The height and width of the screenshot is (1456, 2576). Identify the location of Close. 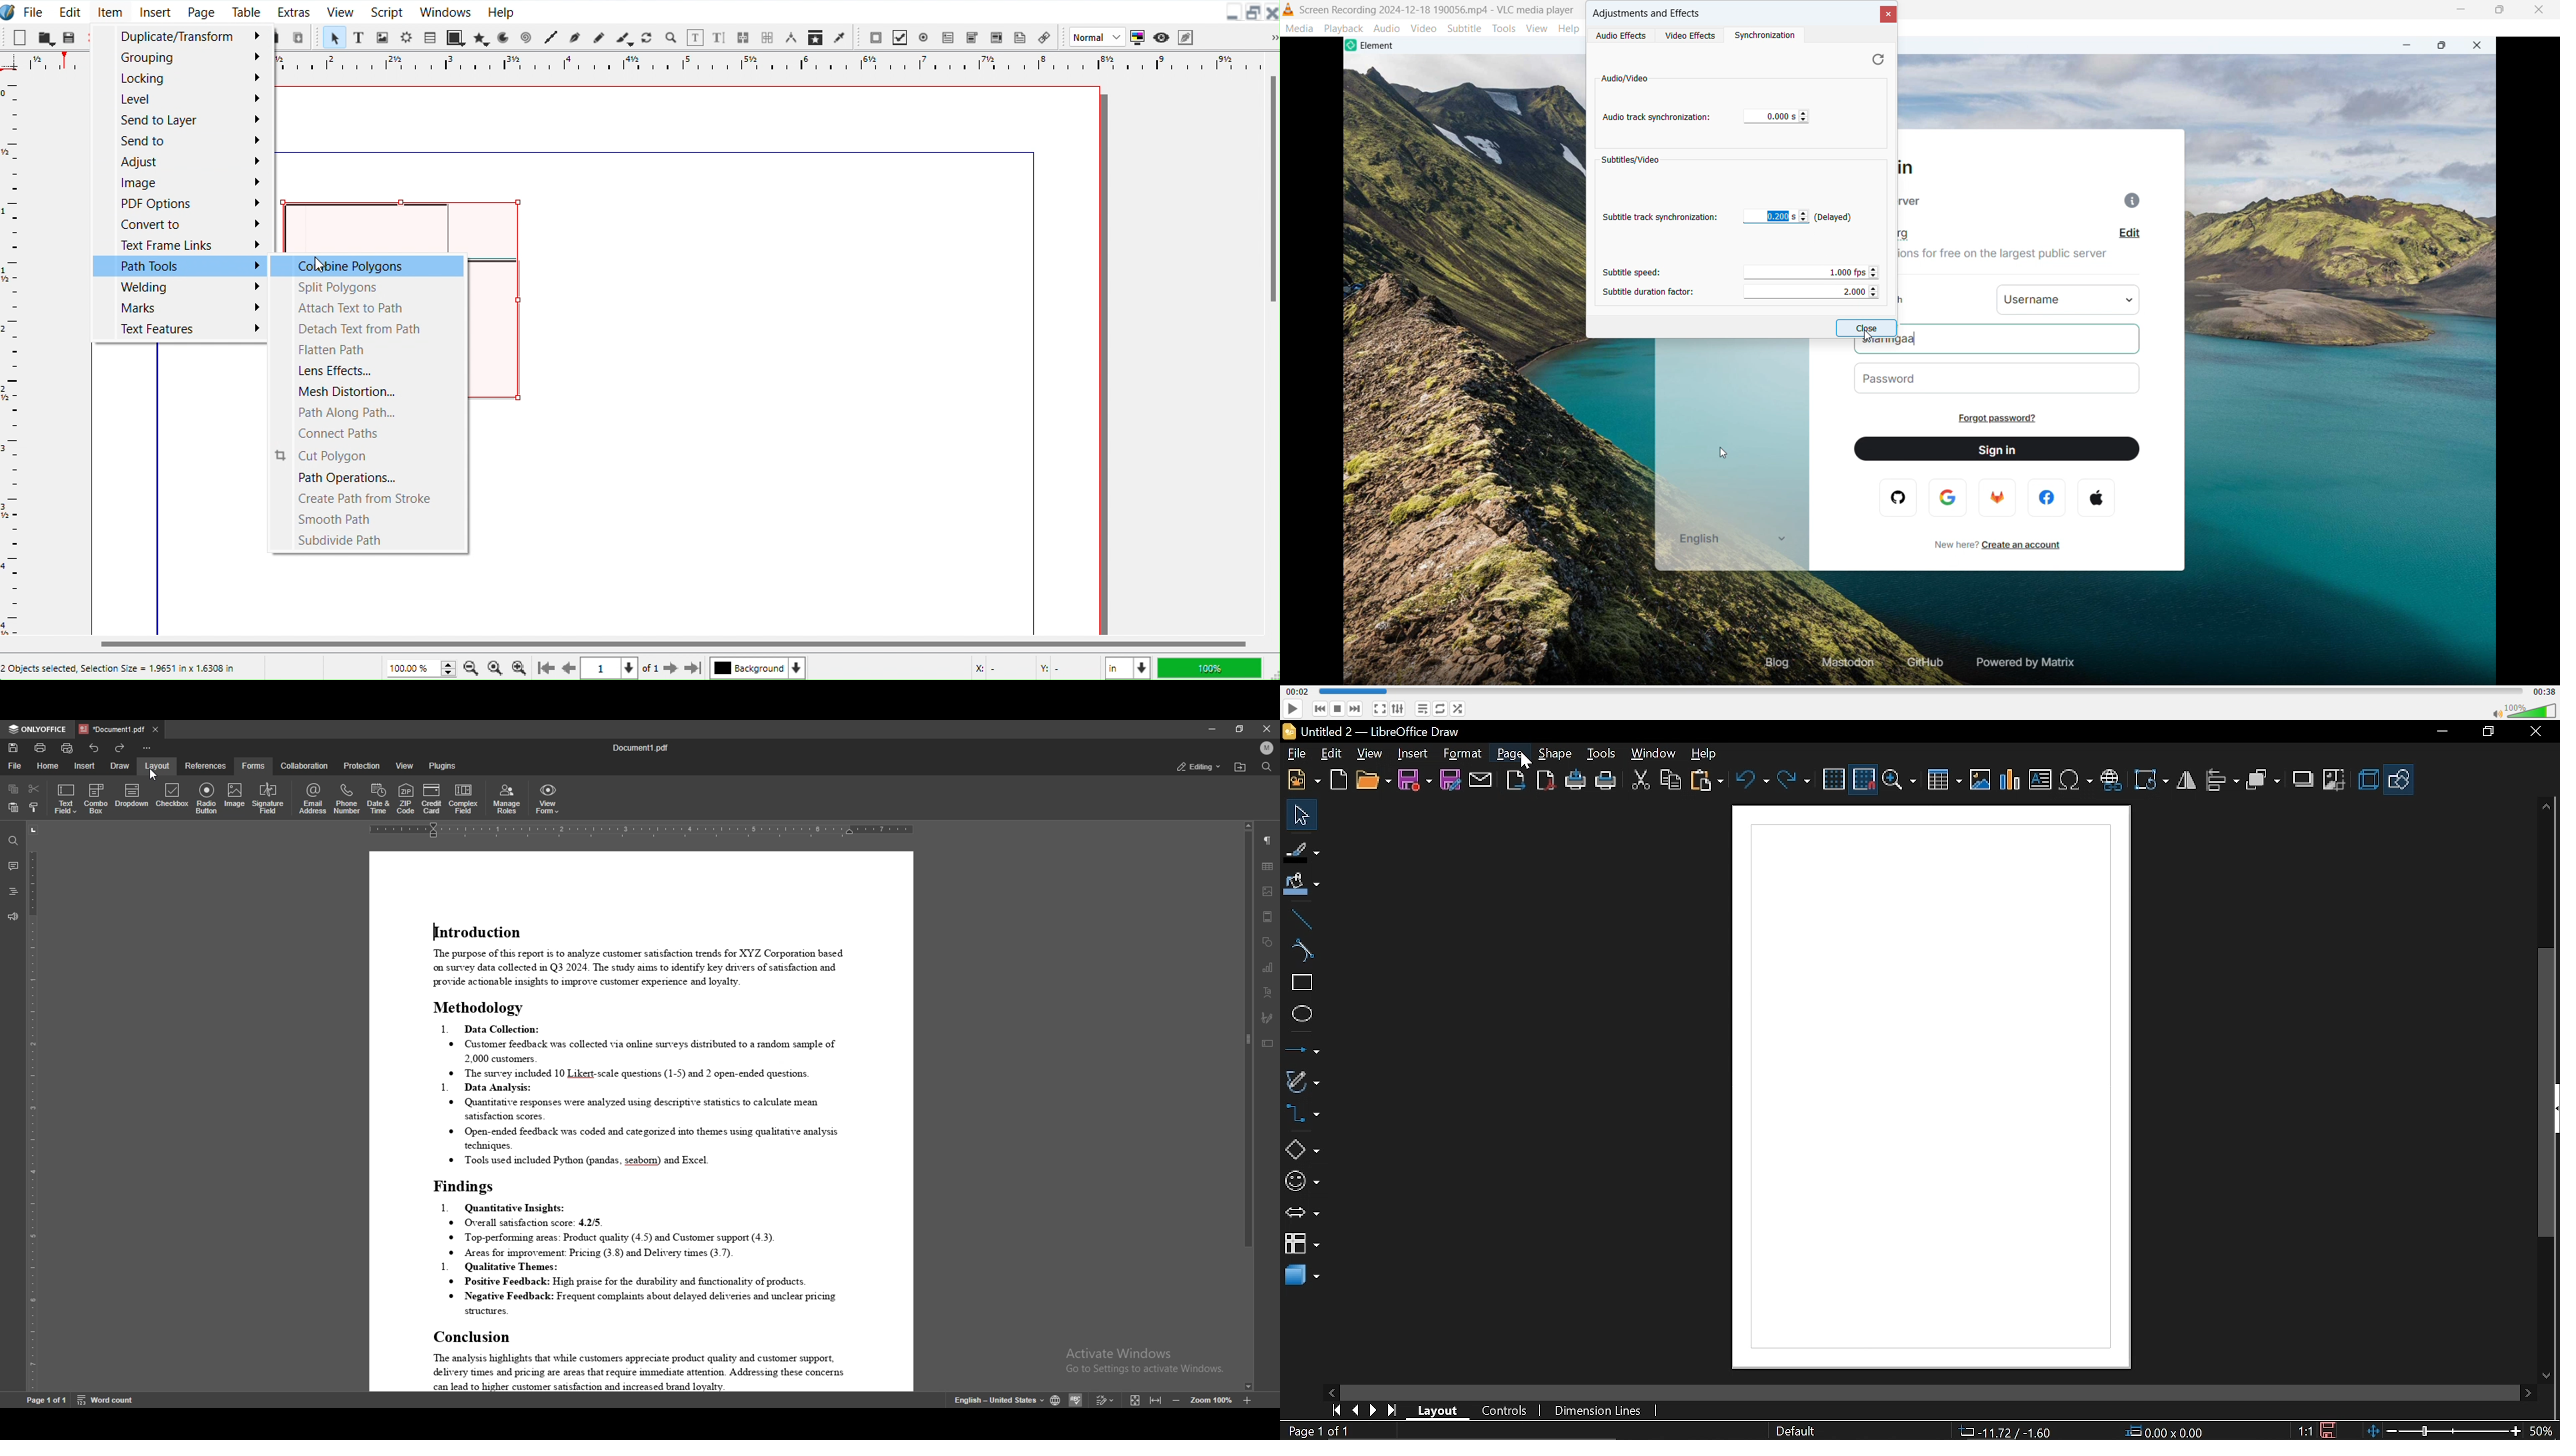
(1272, 13).